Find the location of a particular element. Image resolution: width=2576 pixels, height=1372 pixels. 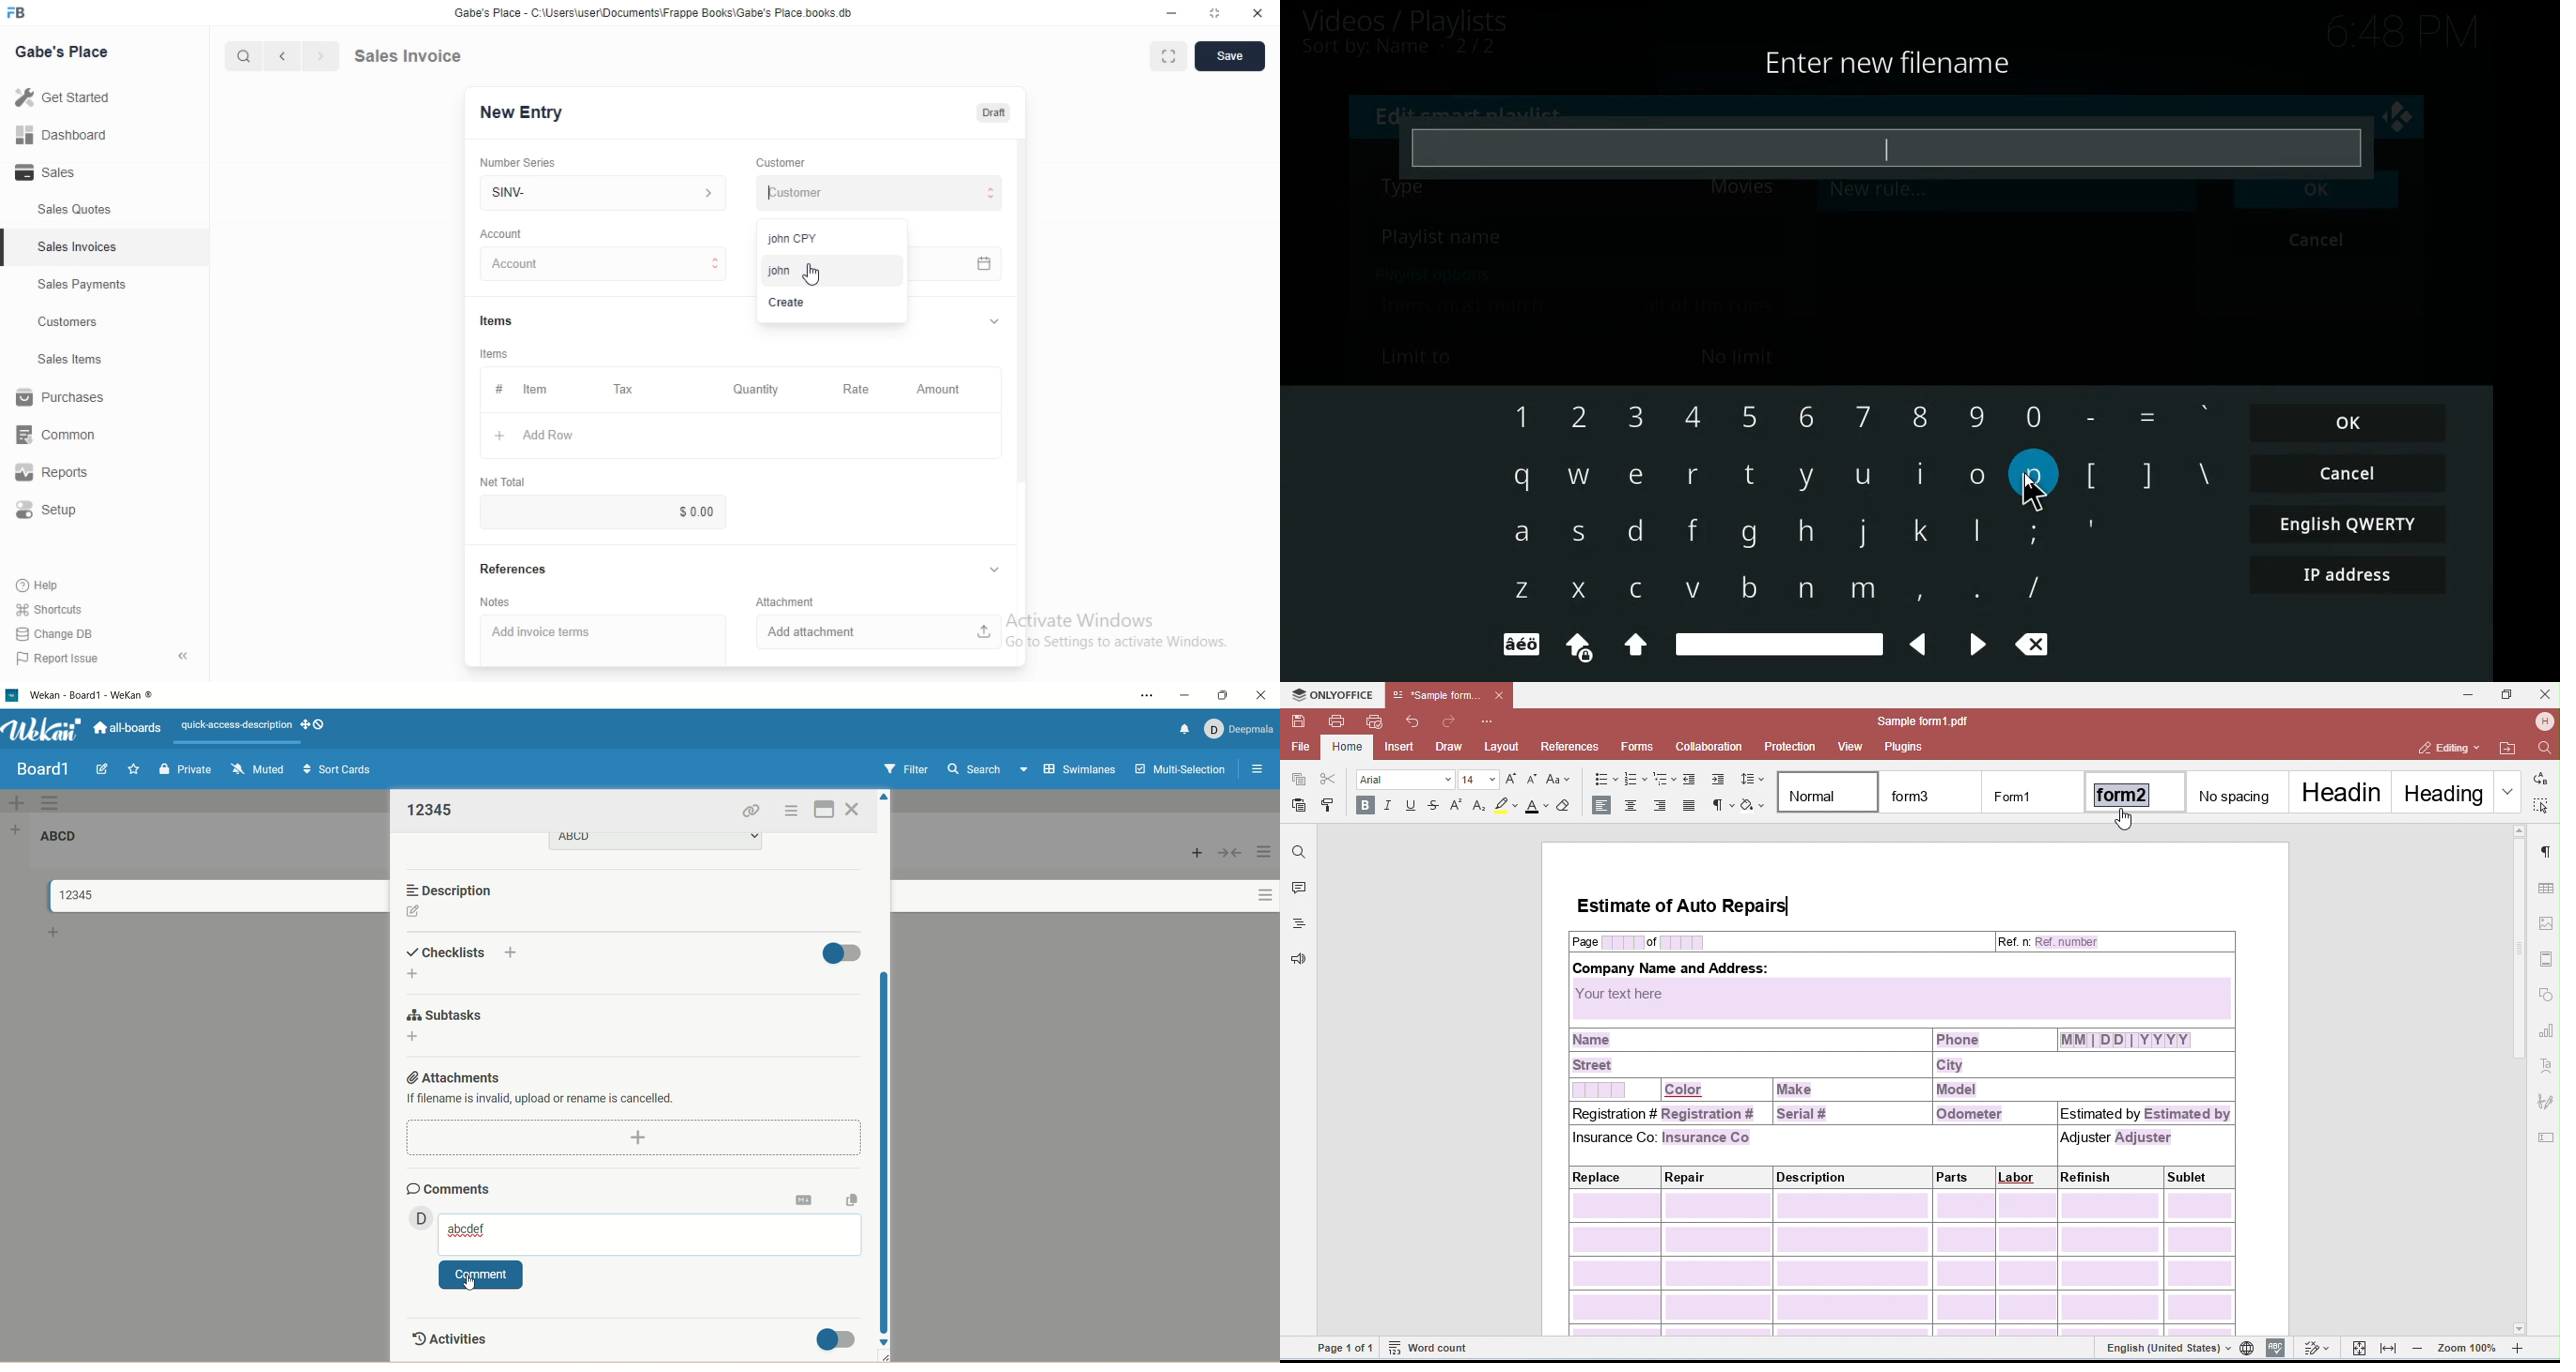

5 is located at coordinates (1748, 416).